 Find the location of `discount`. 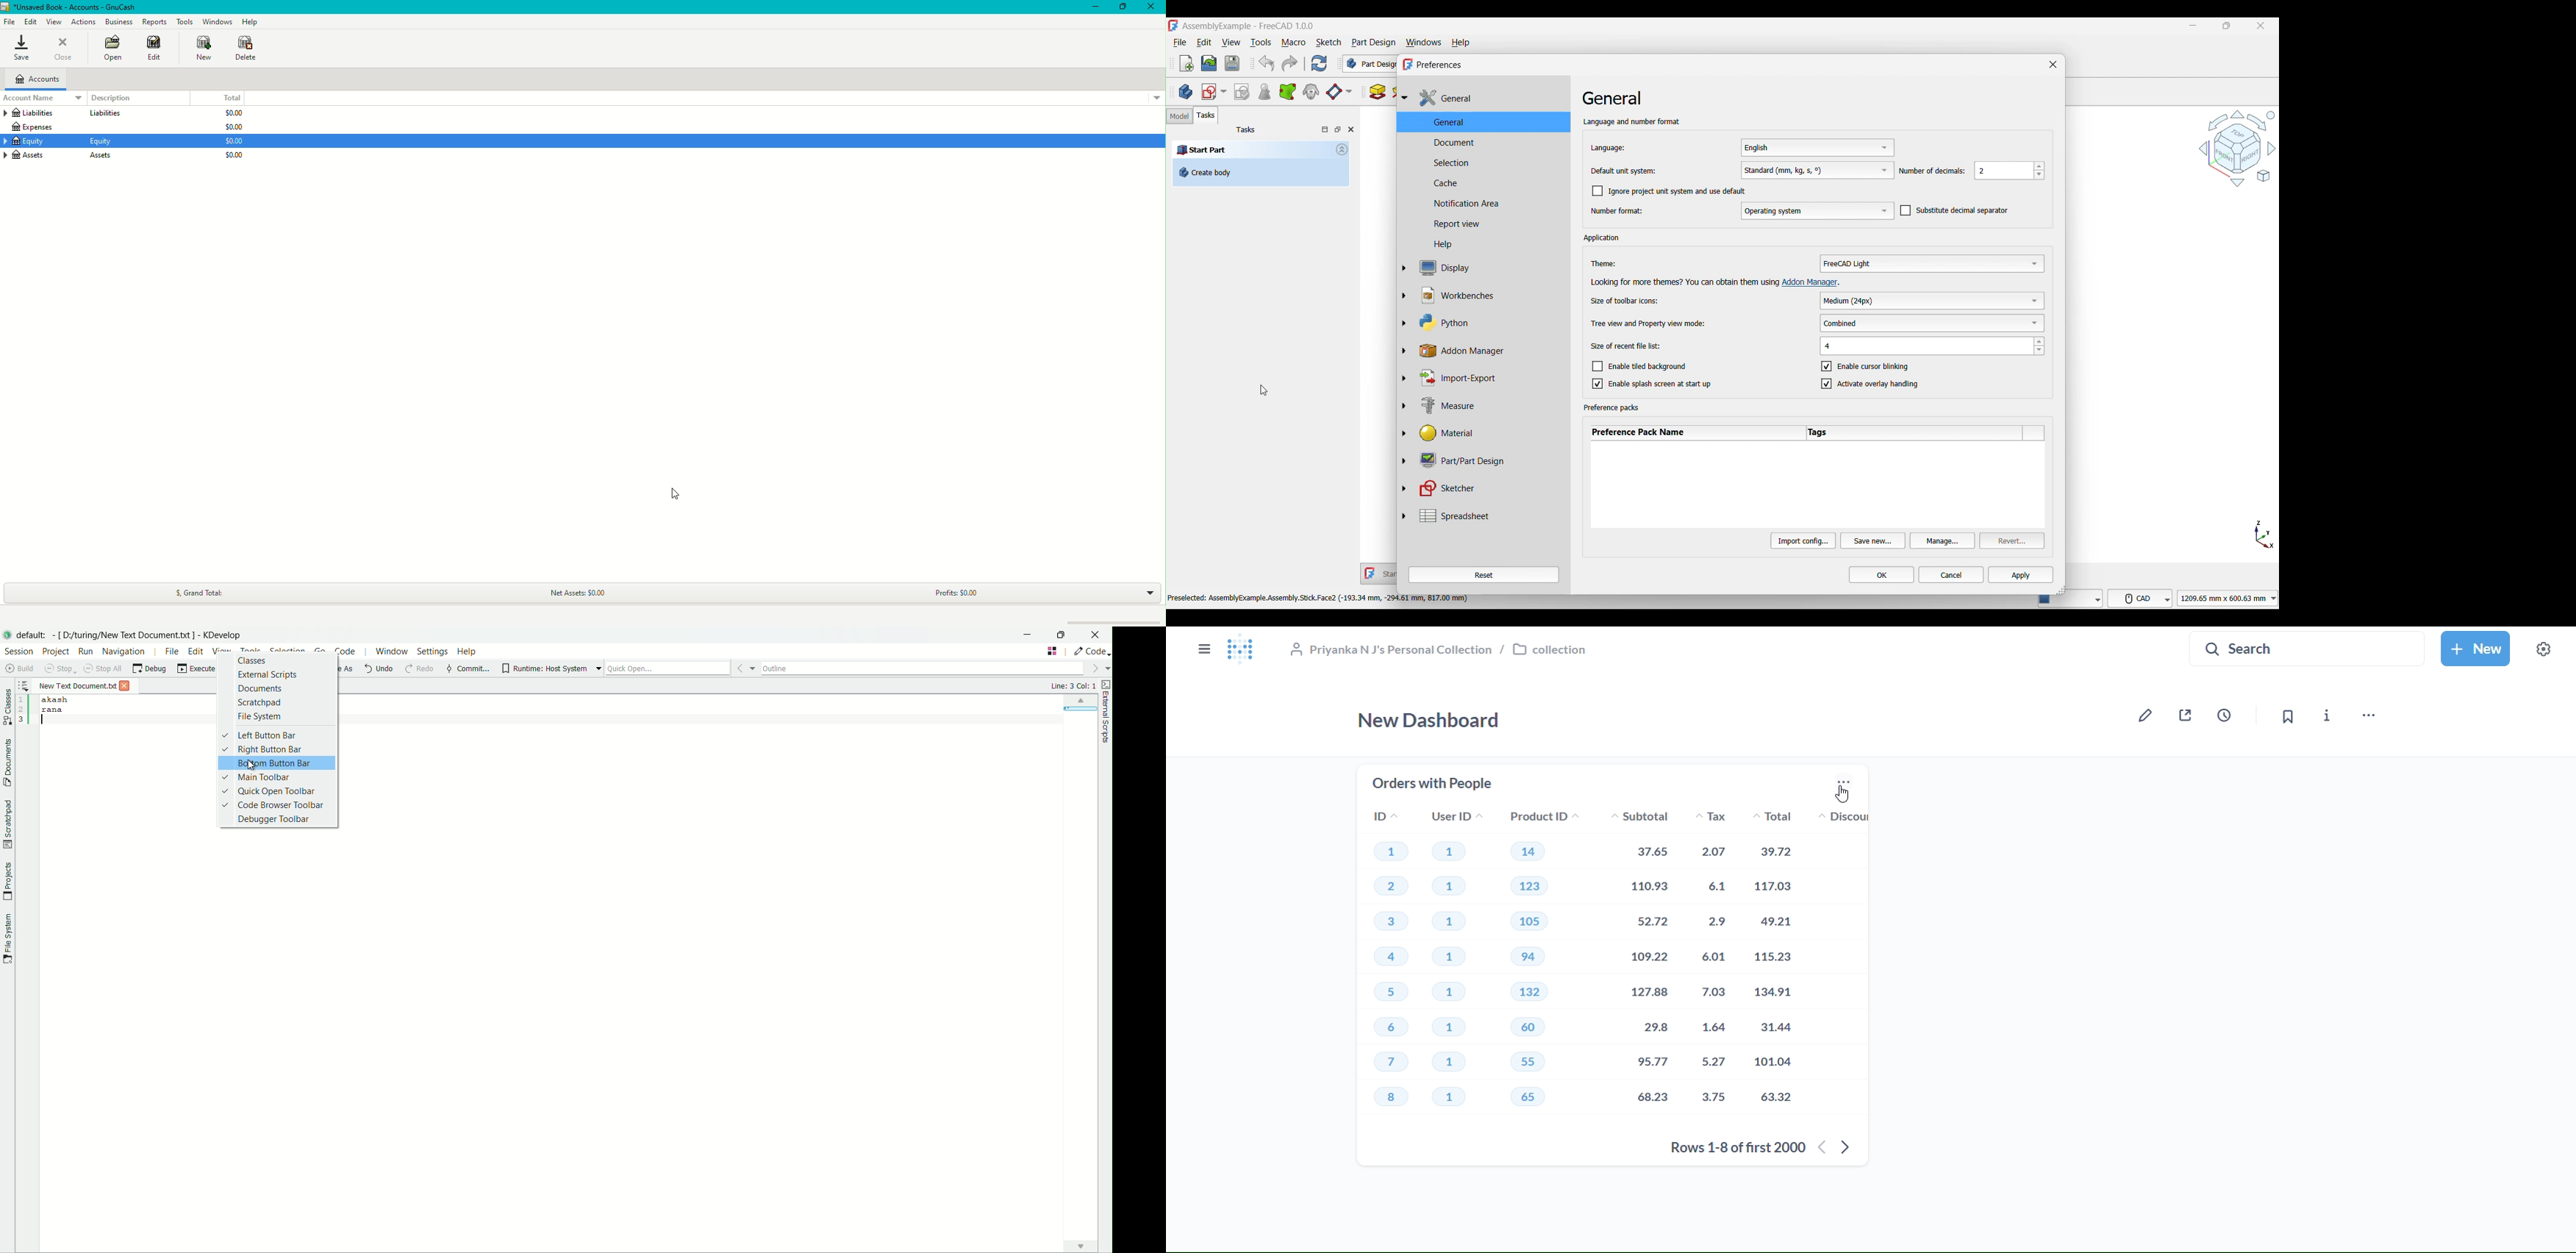

discount is located at coordinates (1850, 817).